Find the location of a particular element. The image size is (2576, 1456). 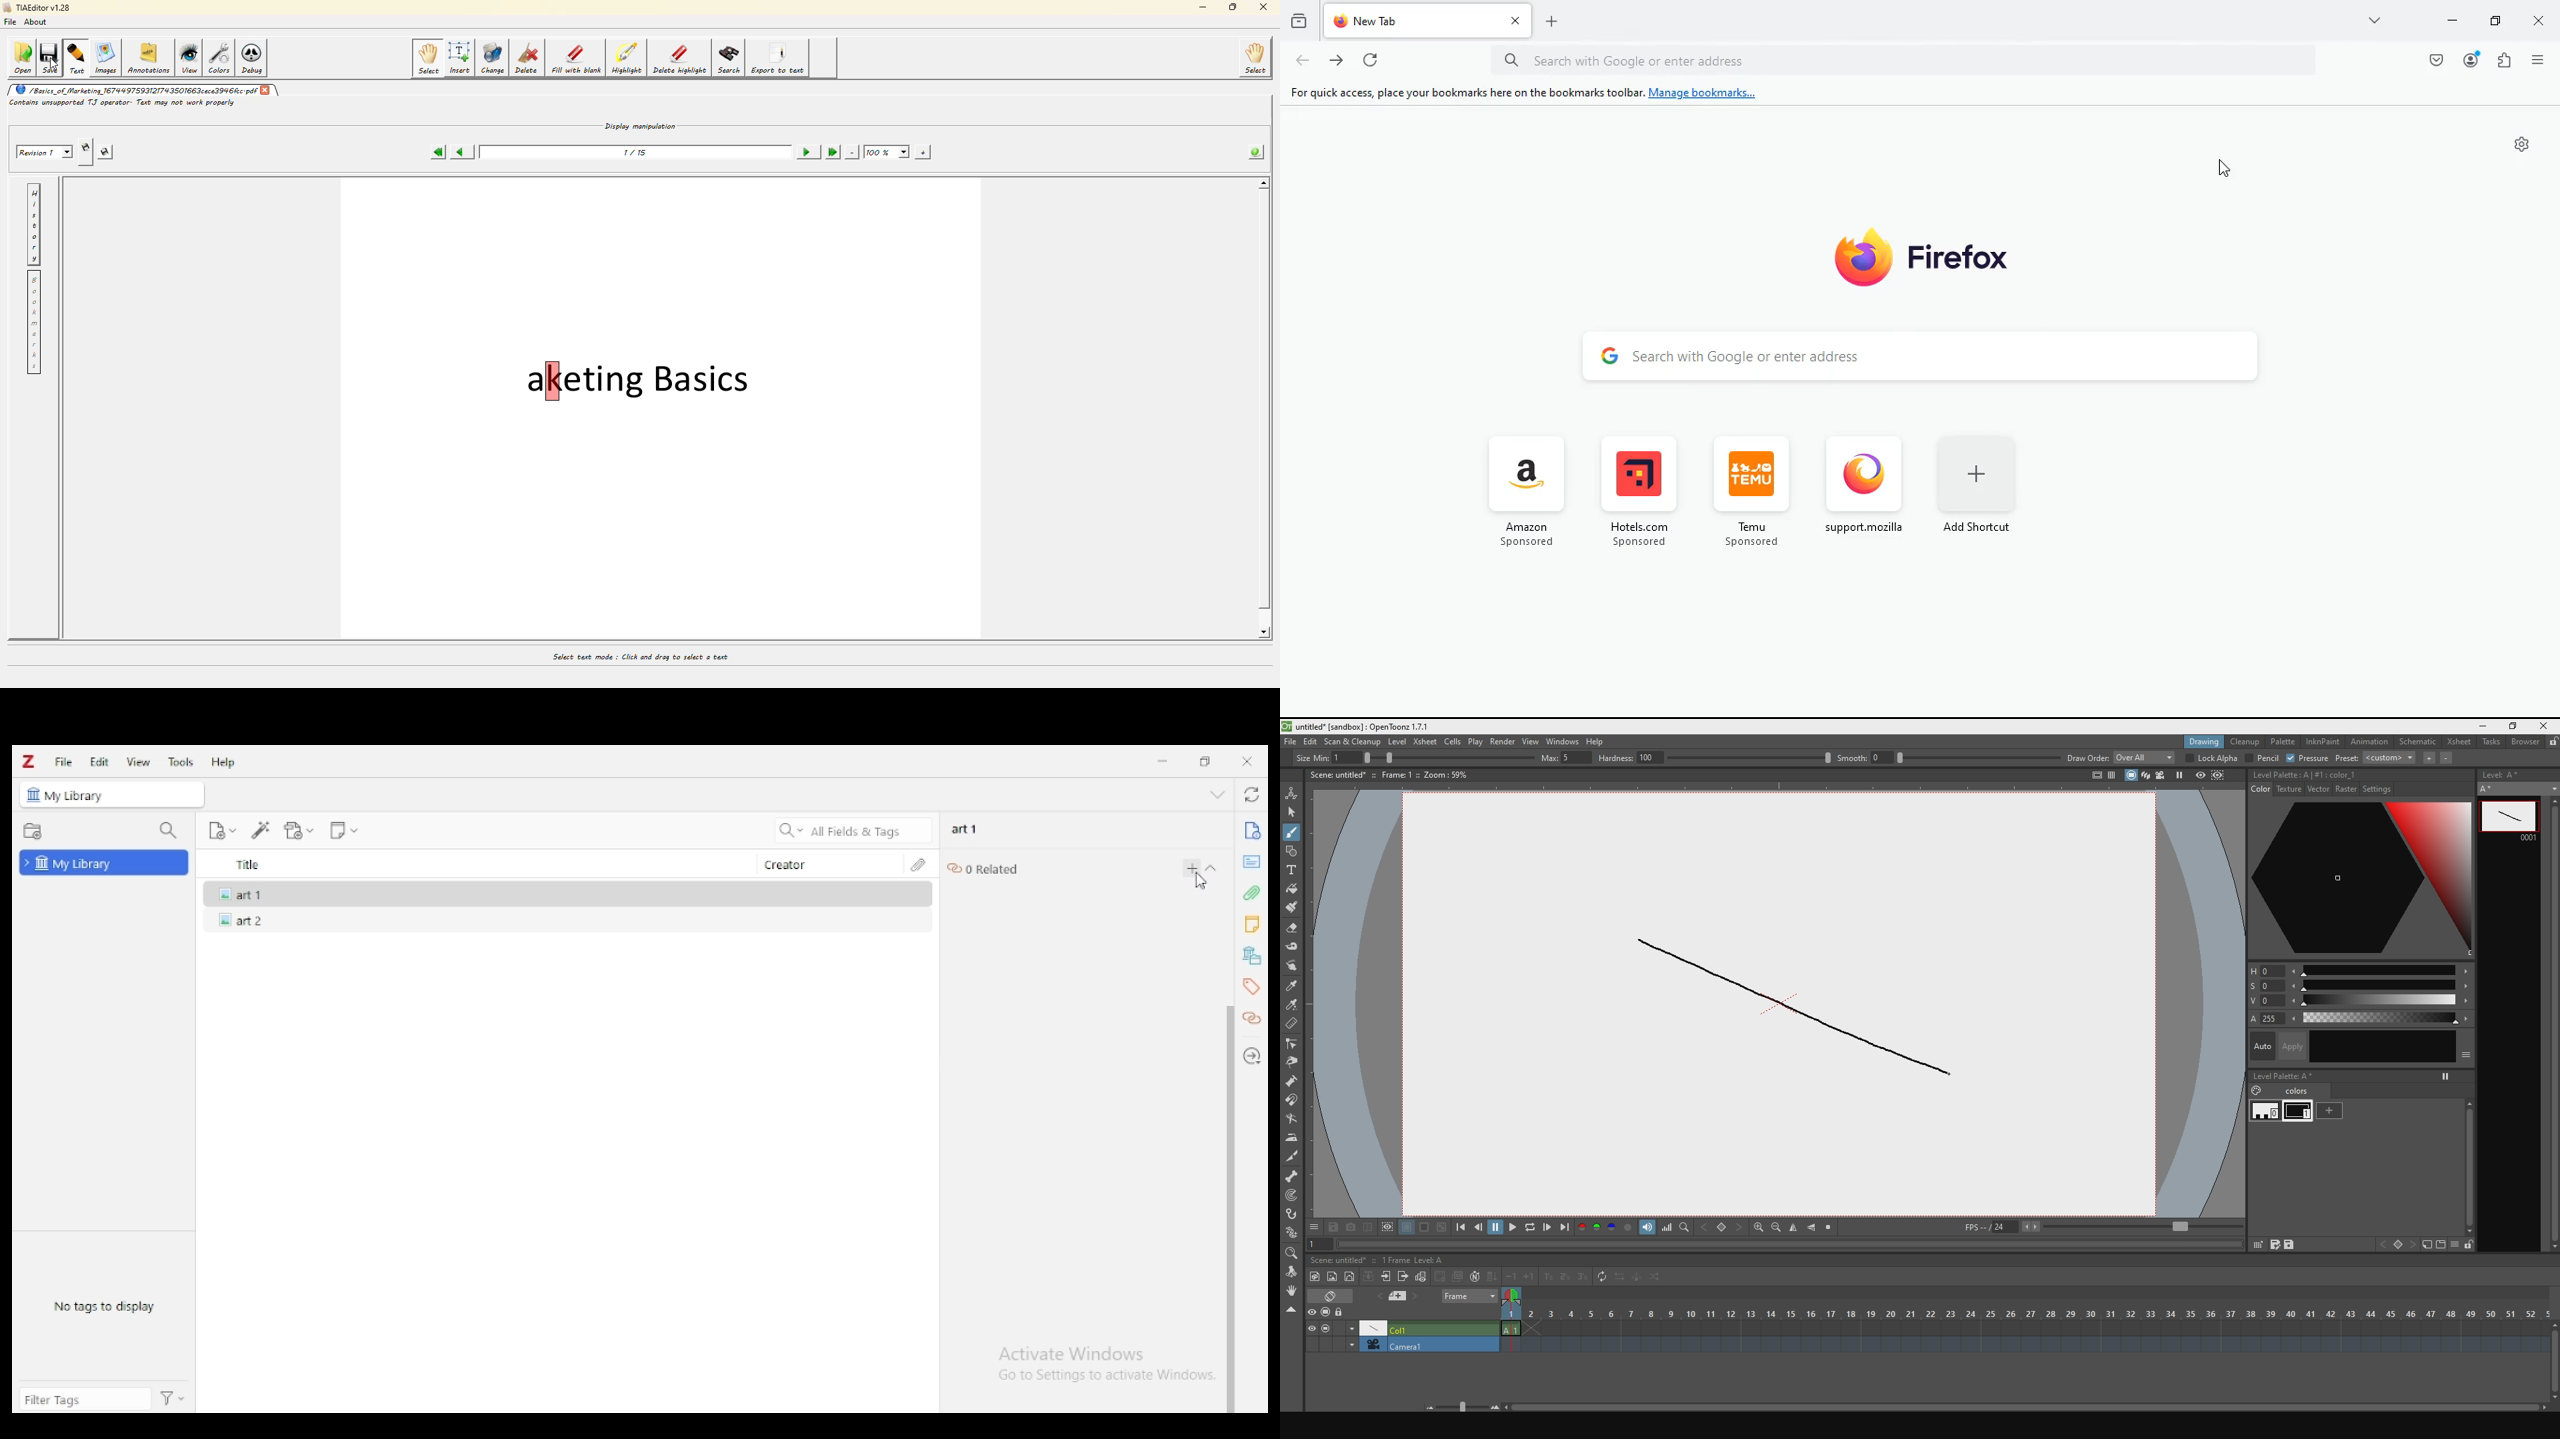

1 is located at coordinates (1315, 1244).